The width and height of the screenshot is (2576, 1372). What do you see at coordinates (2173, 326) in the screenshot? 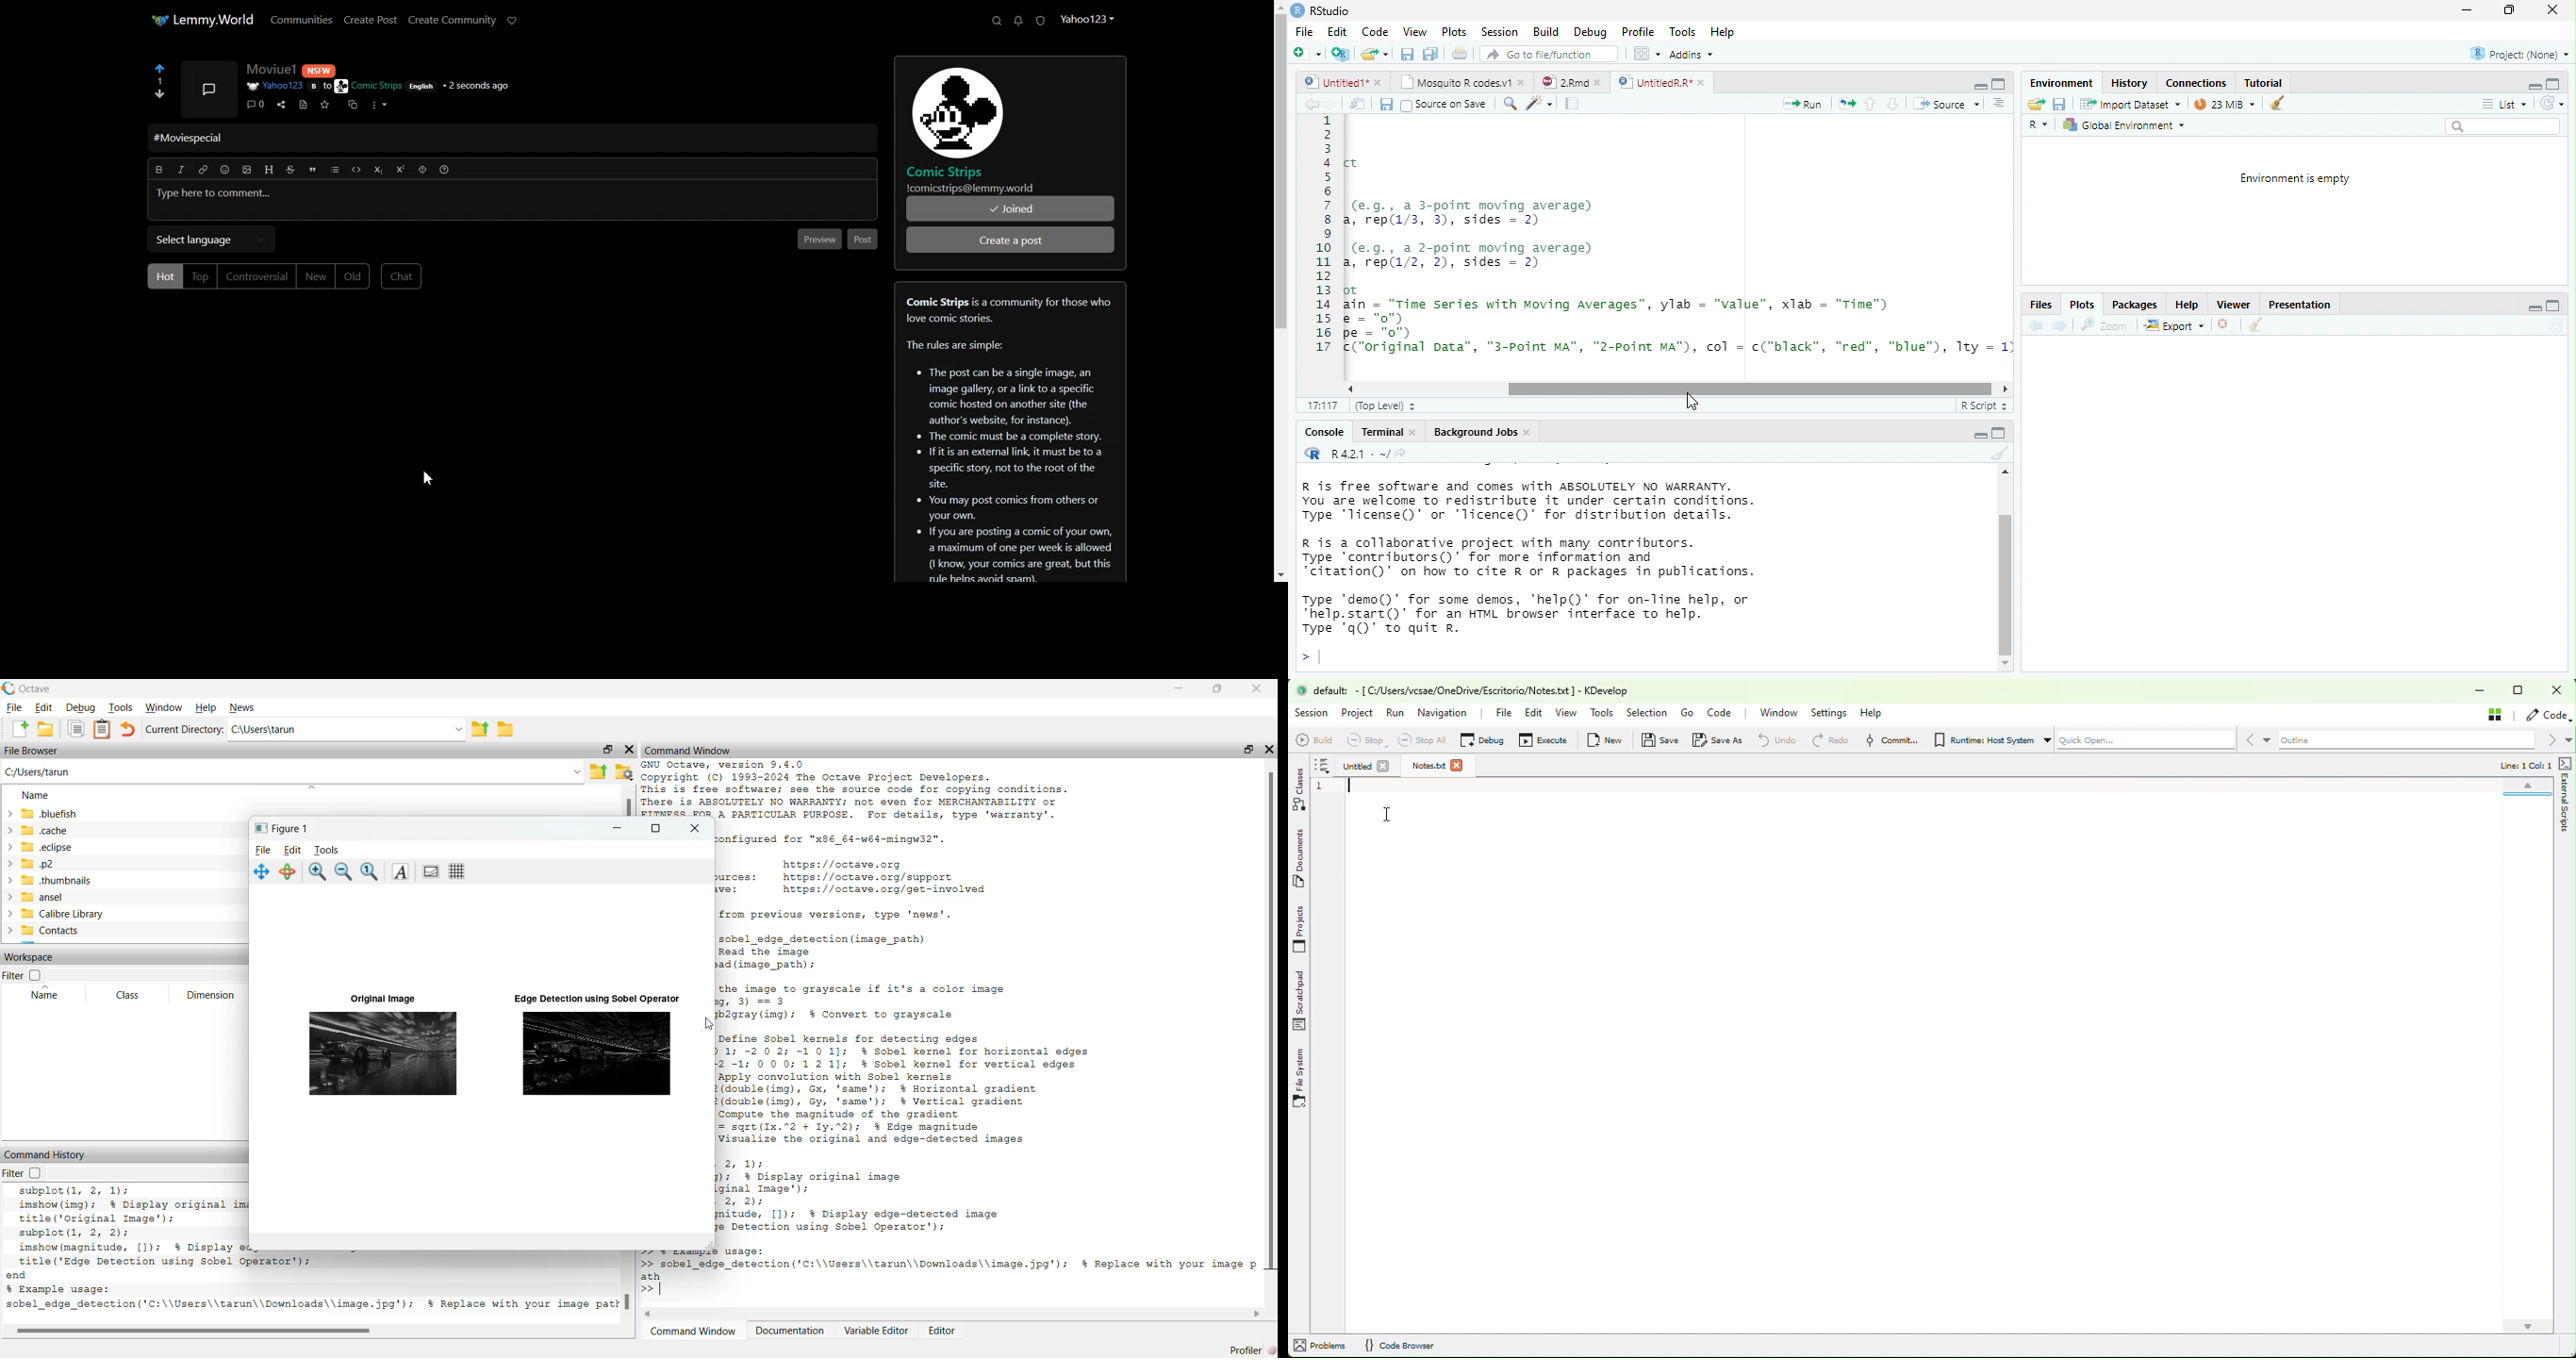
I see `export` at bounding box center [2173, 326].